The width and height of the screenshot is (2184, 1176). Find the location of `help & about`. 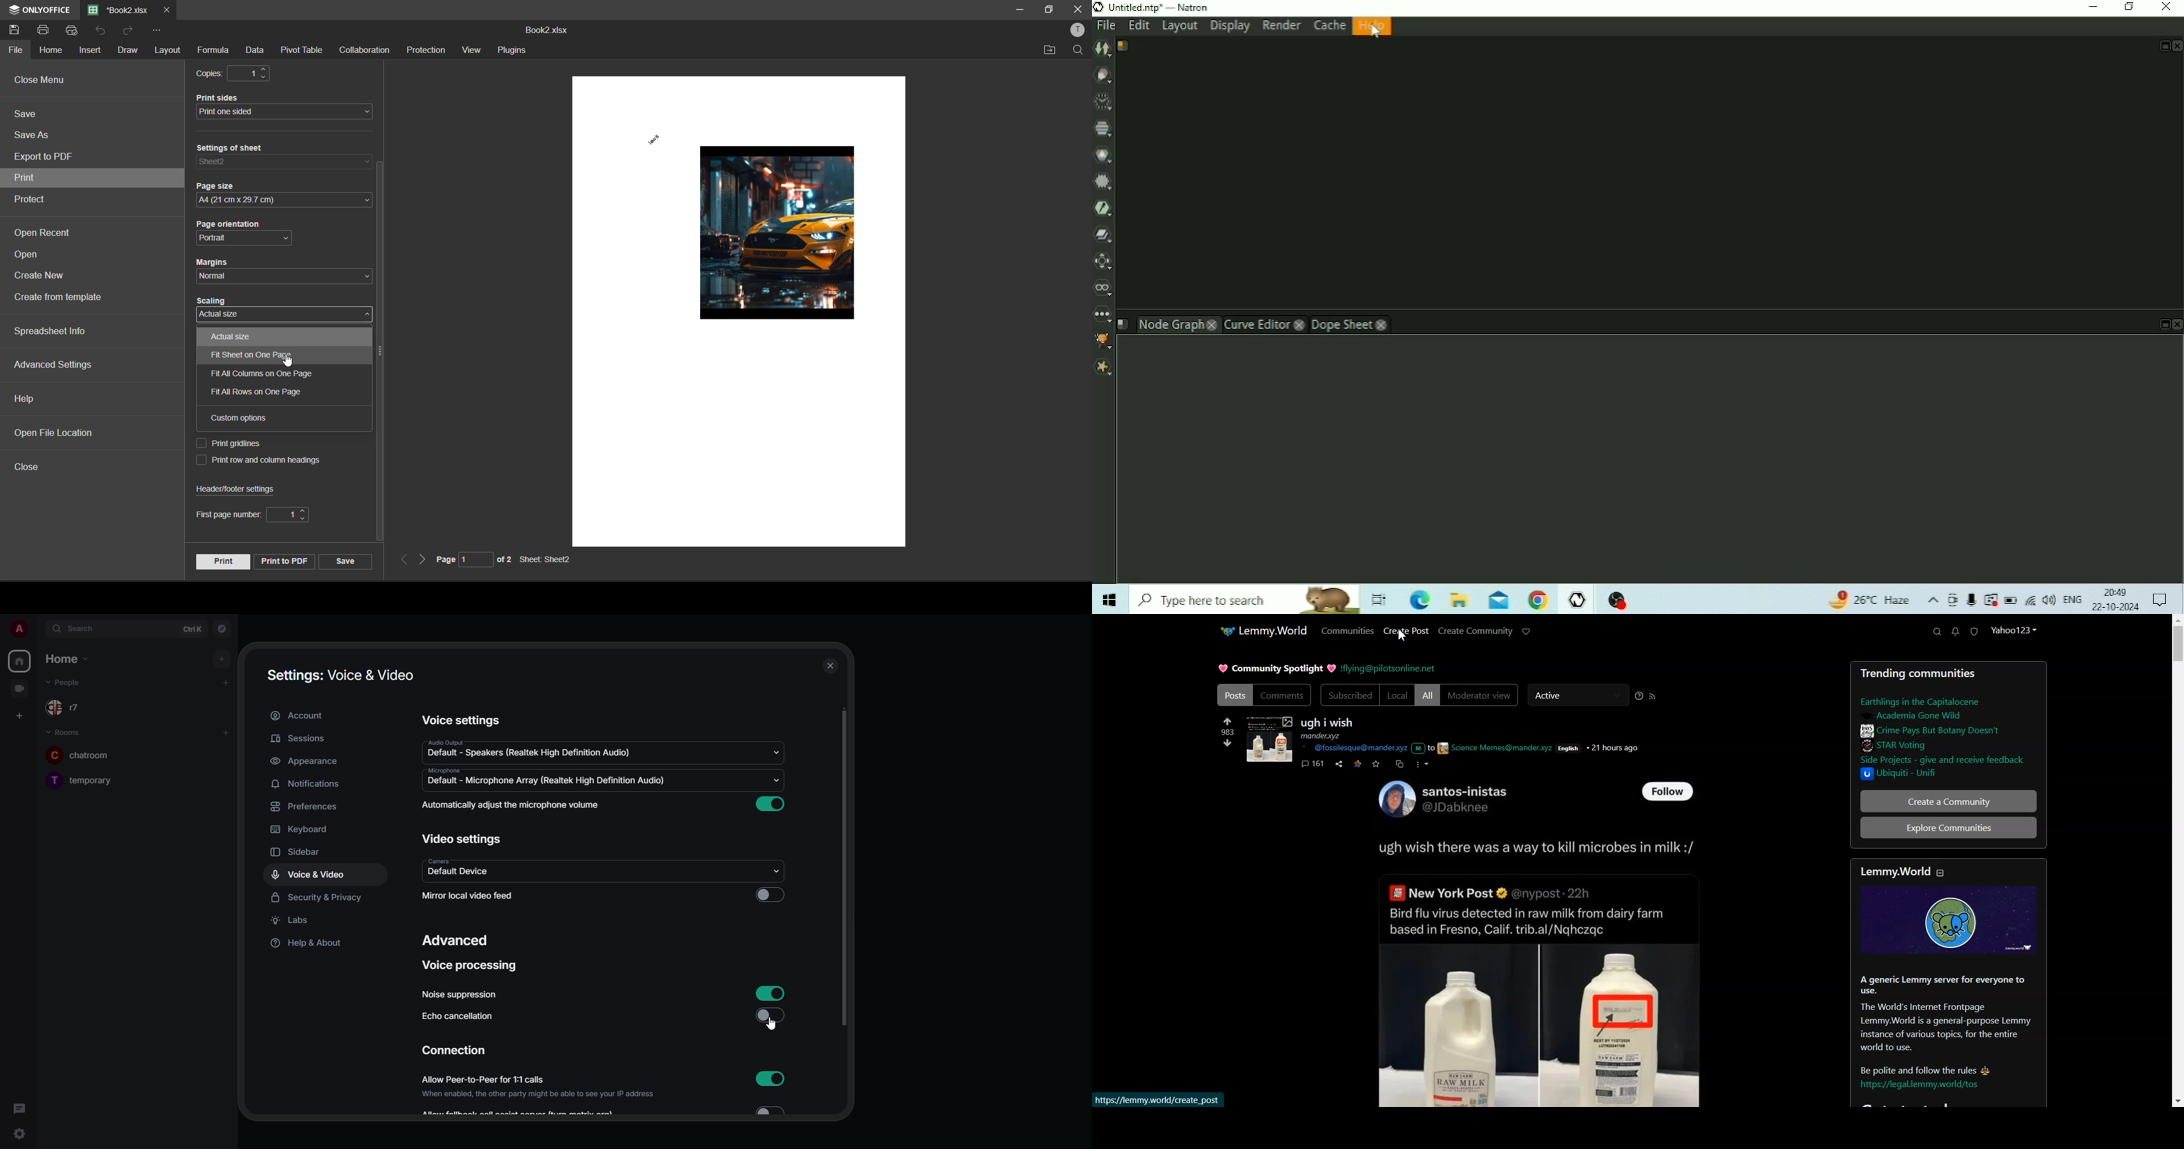

help & about is located at coordinates (307, 944).